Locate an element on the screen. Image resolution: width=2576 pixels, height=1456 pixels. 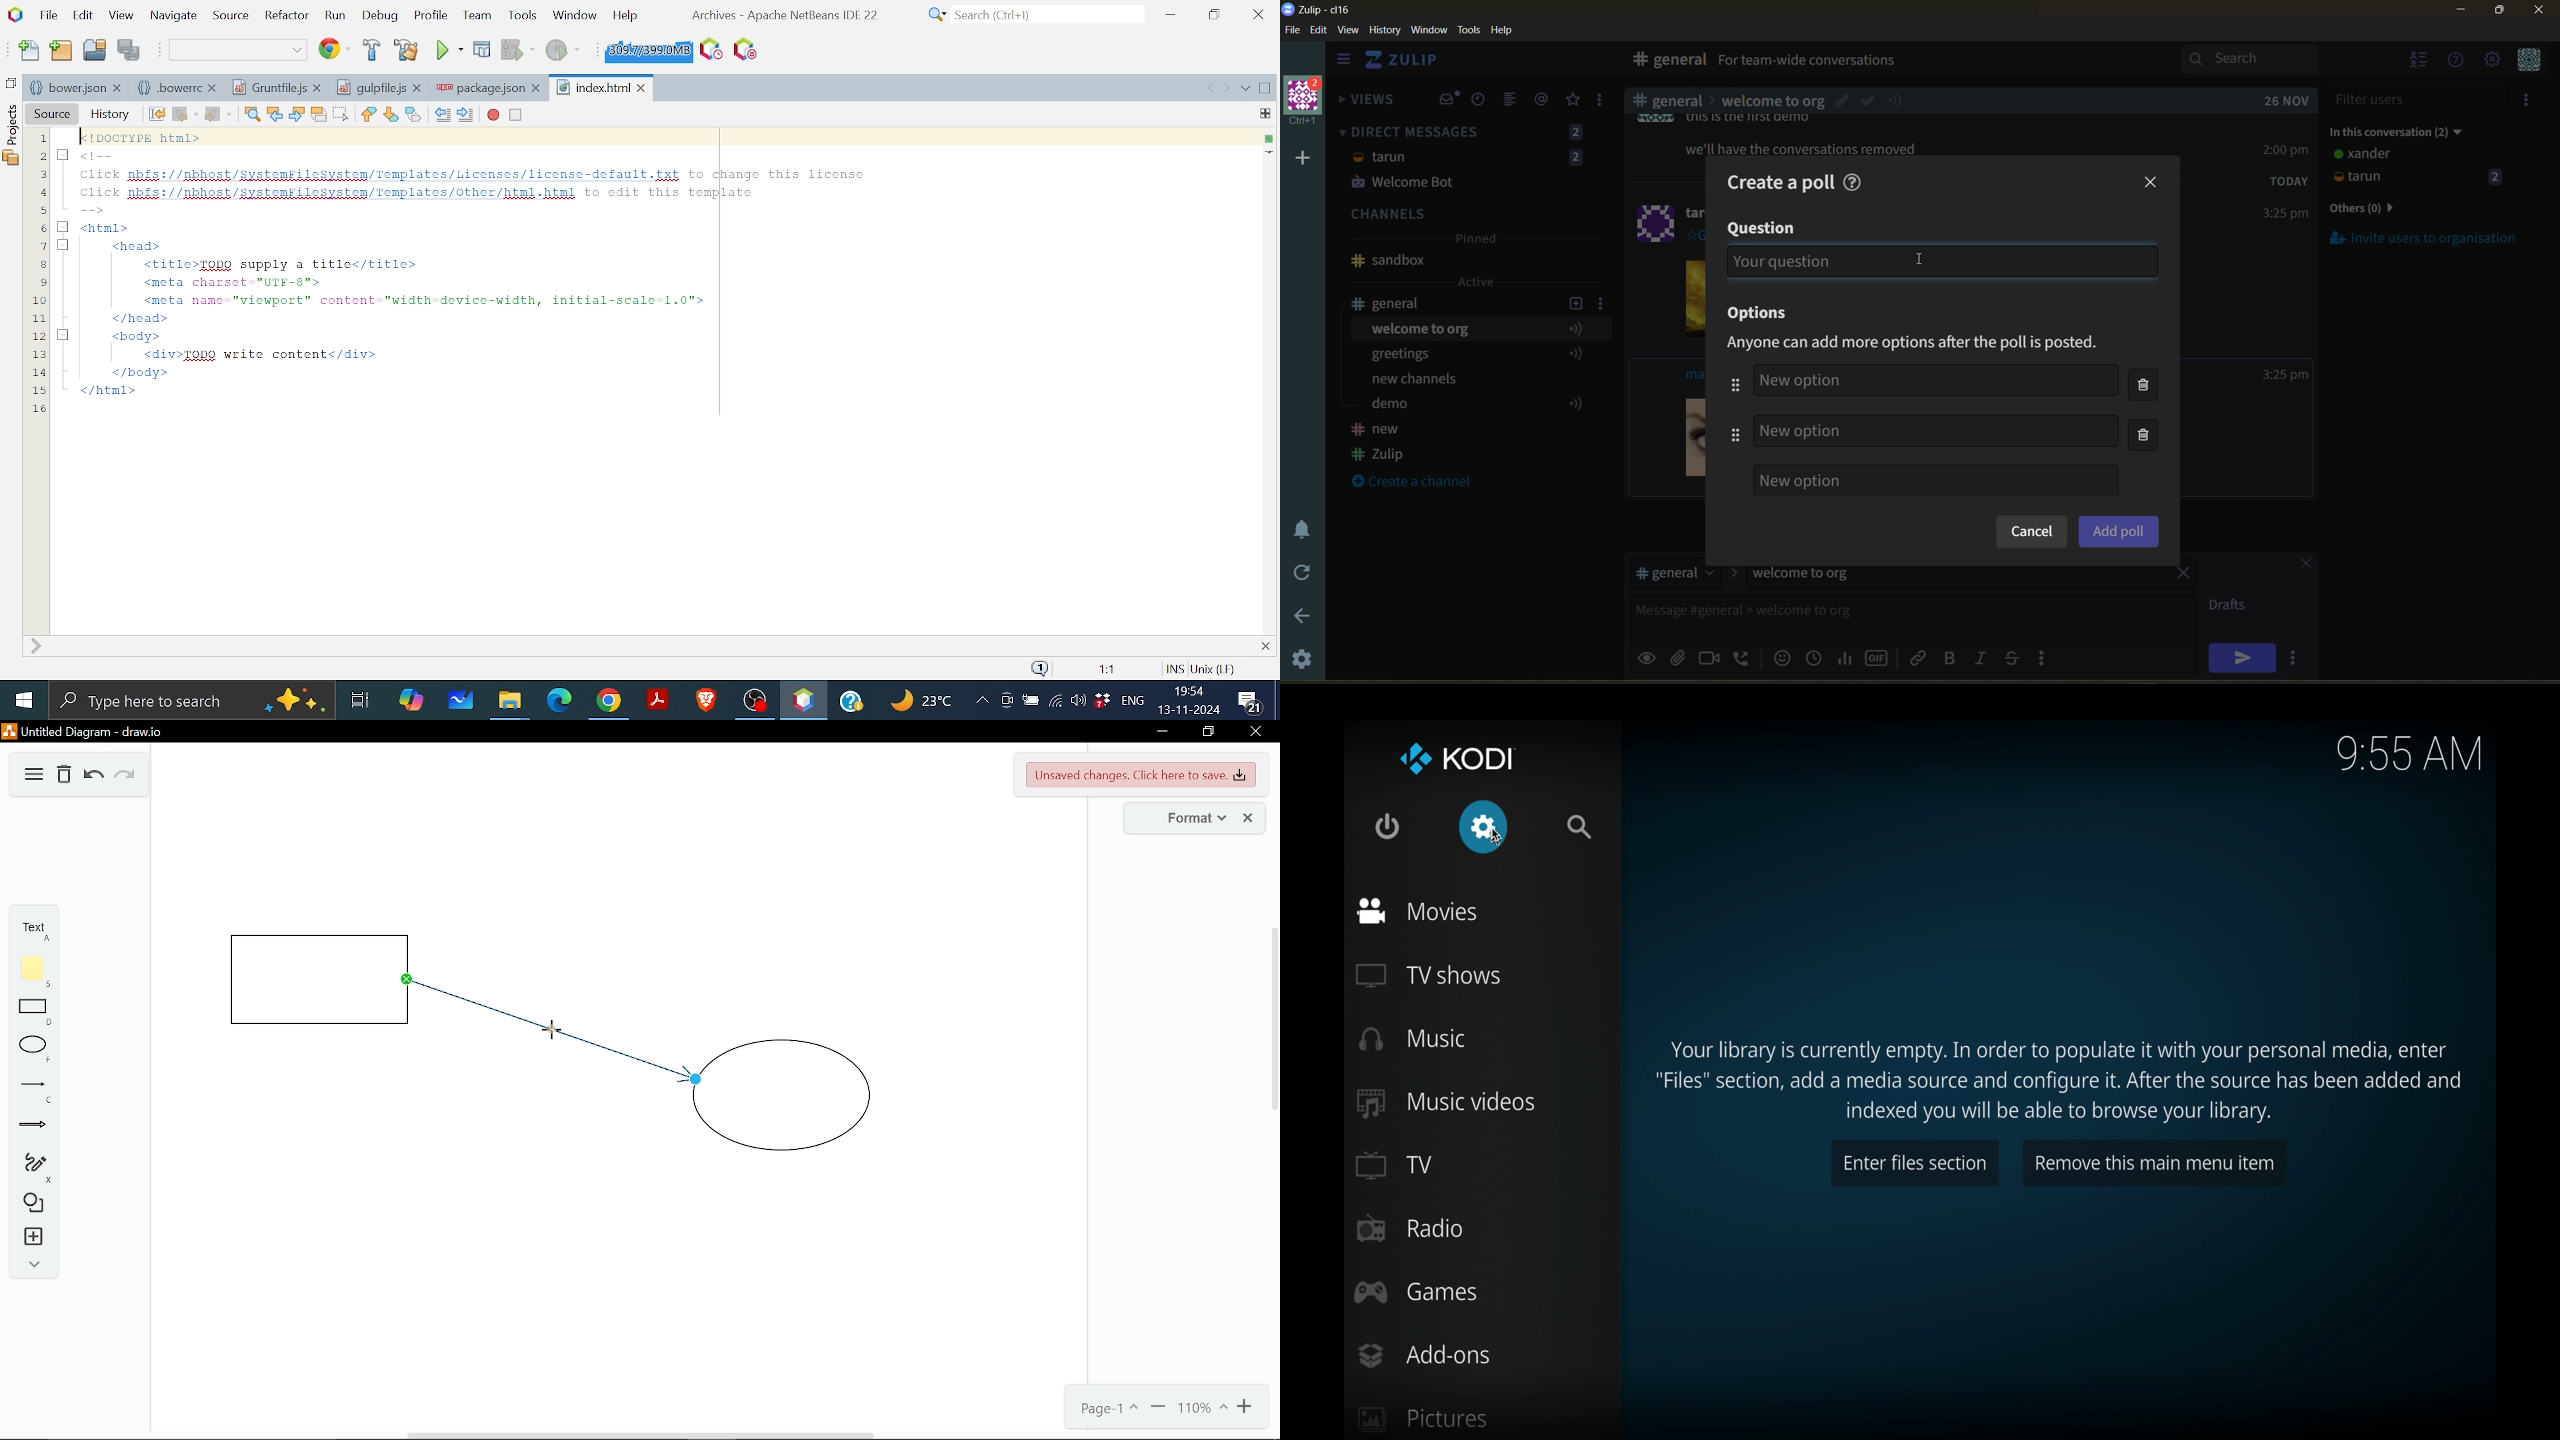
Minimize is located at coordinates (1159, 730).